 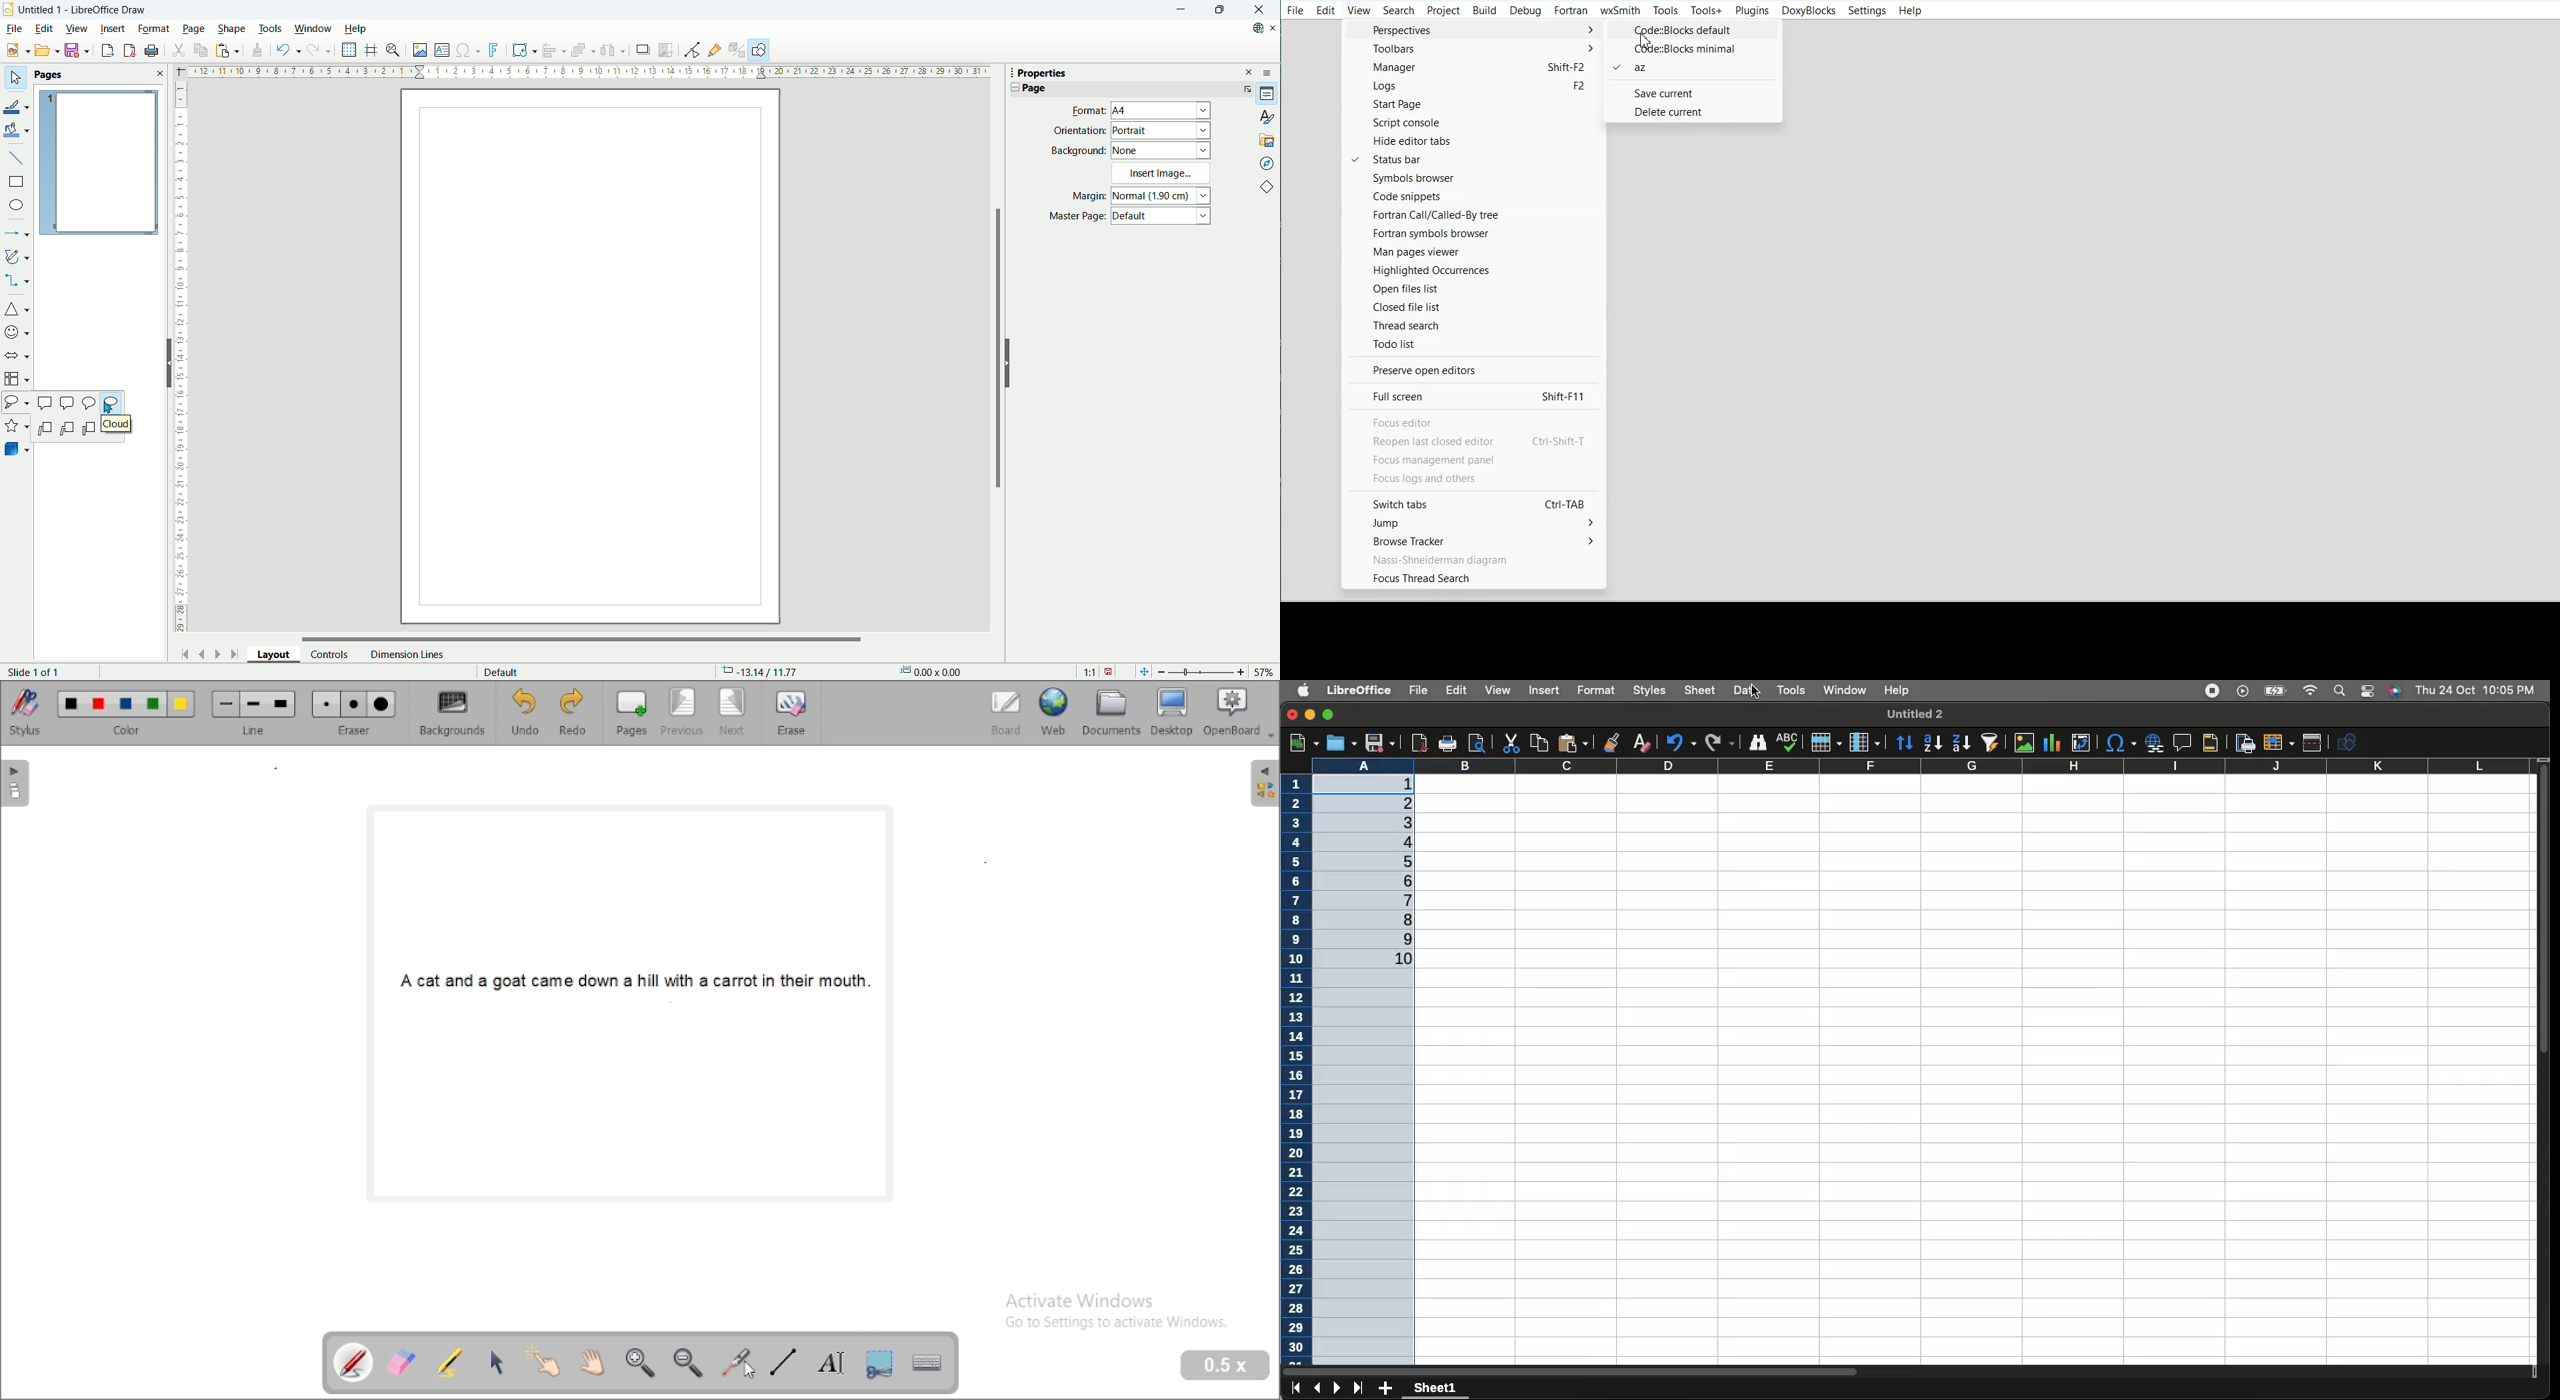 I want to click on Column, so click(x=1866, y=740).